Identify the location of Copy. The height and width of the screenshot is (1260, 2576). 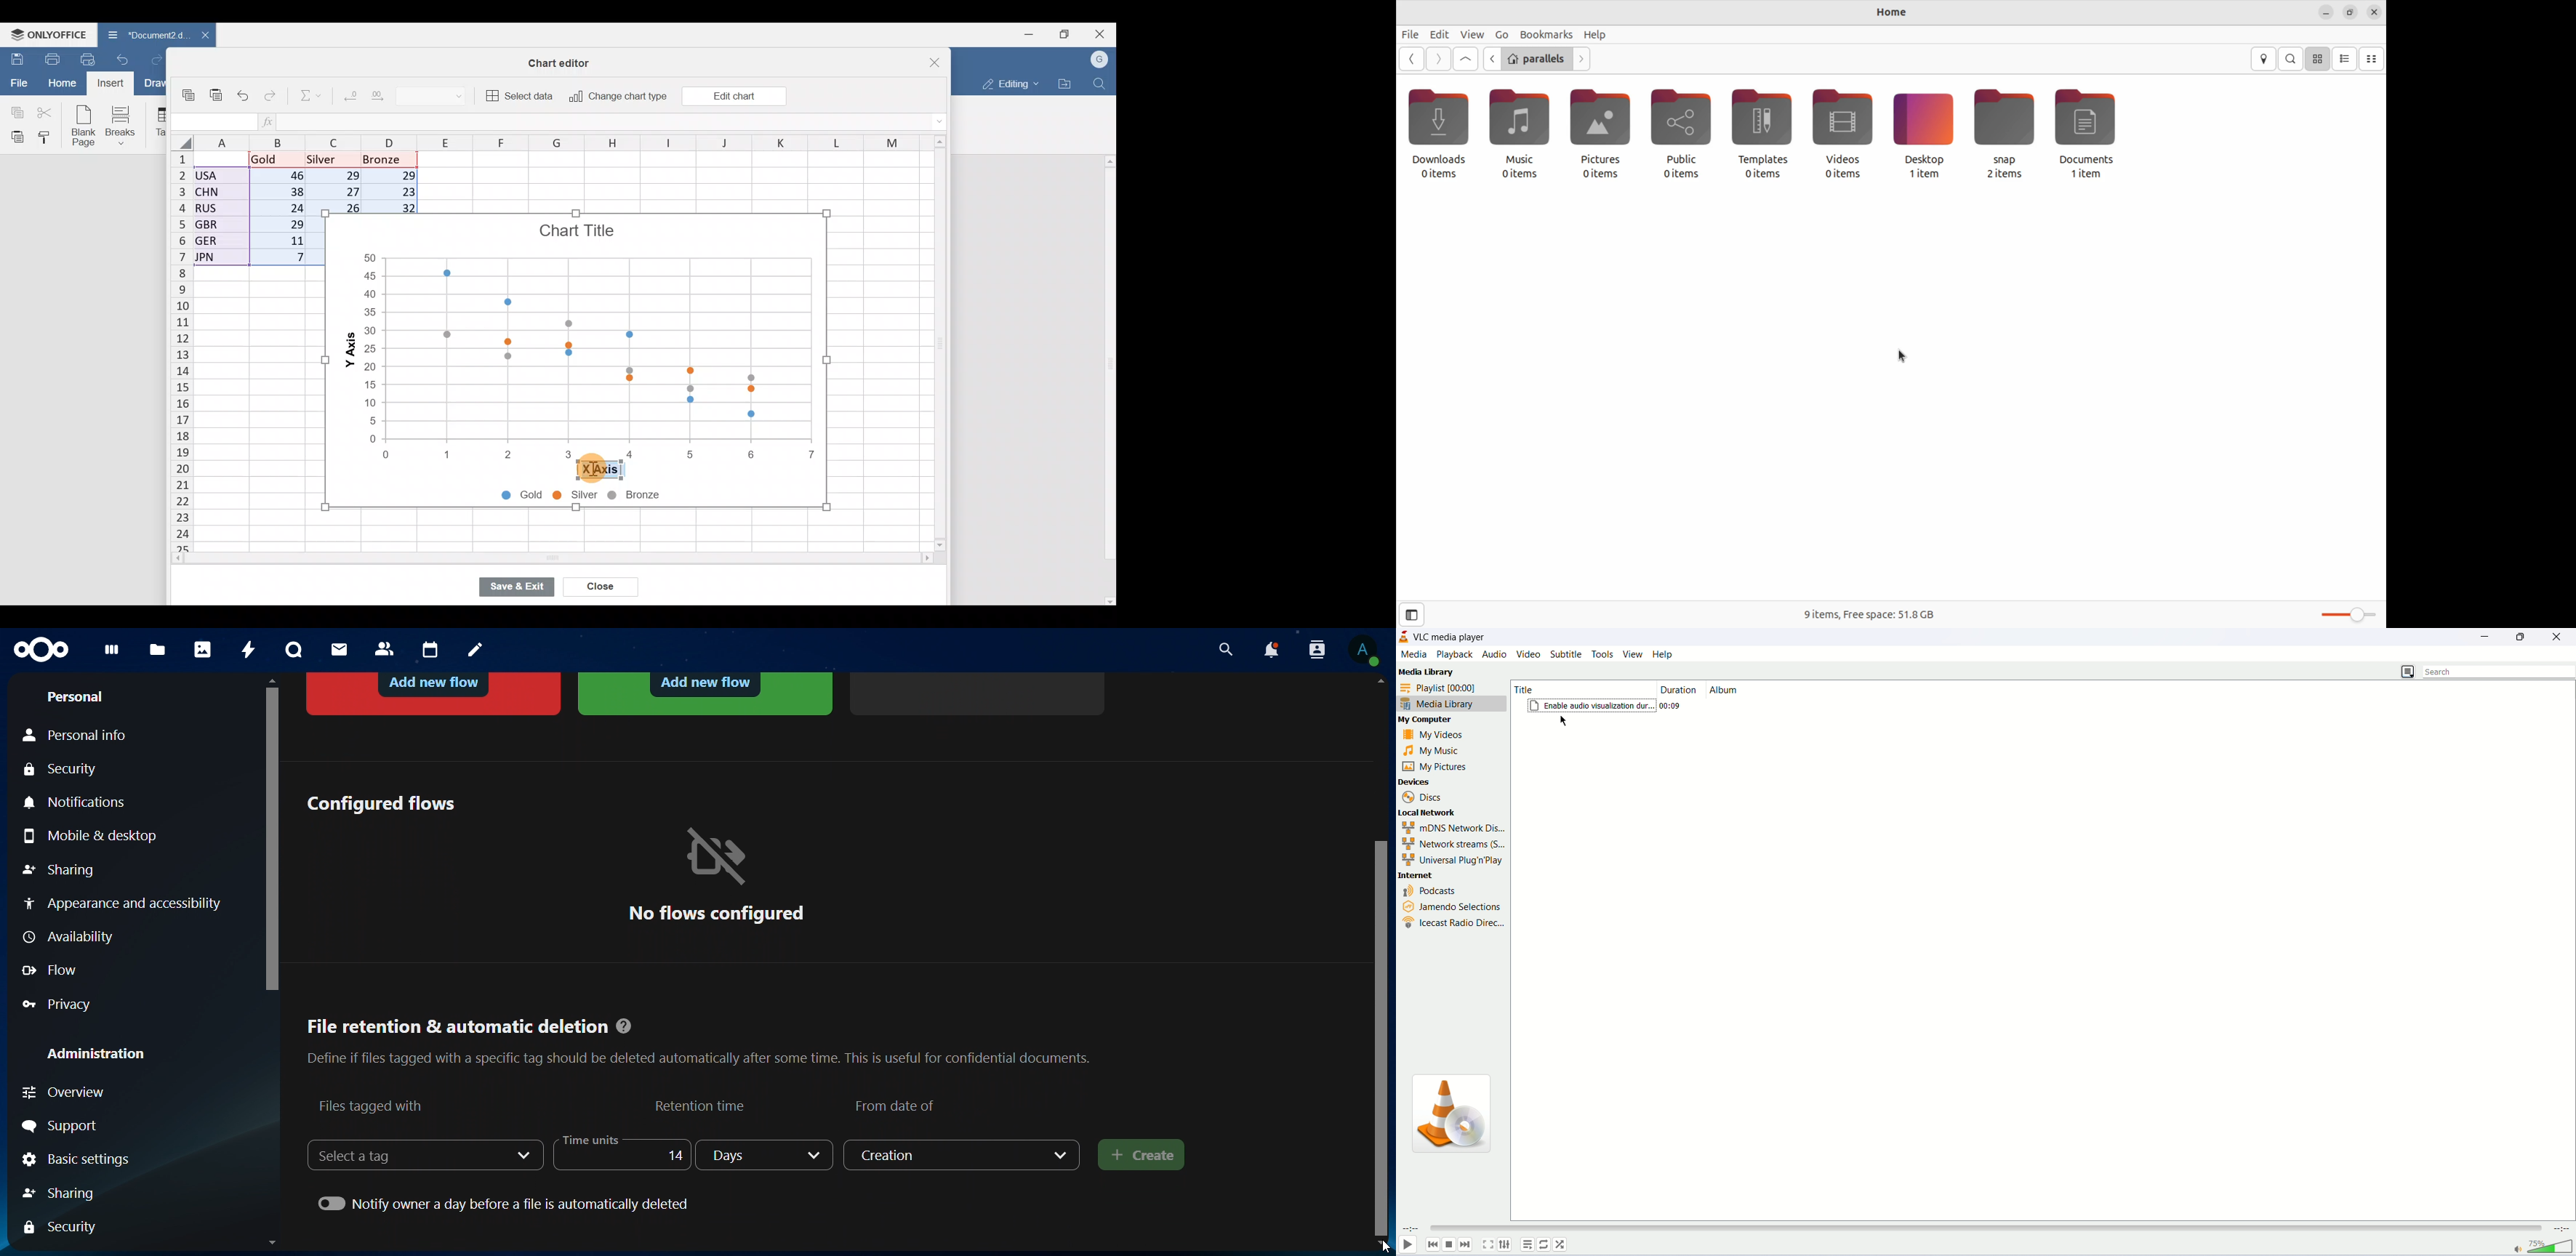
(189, 90).